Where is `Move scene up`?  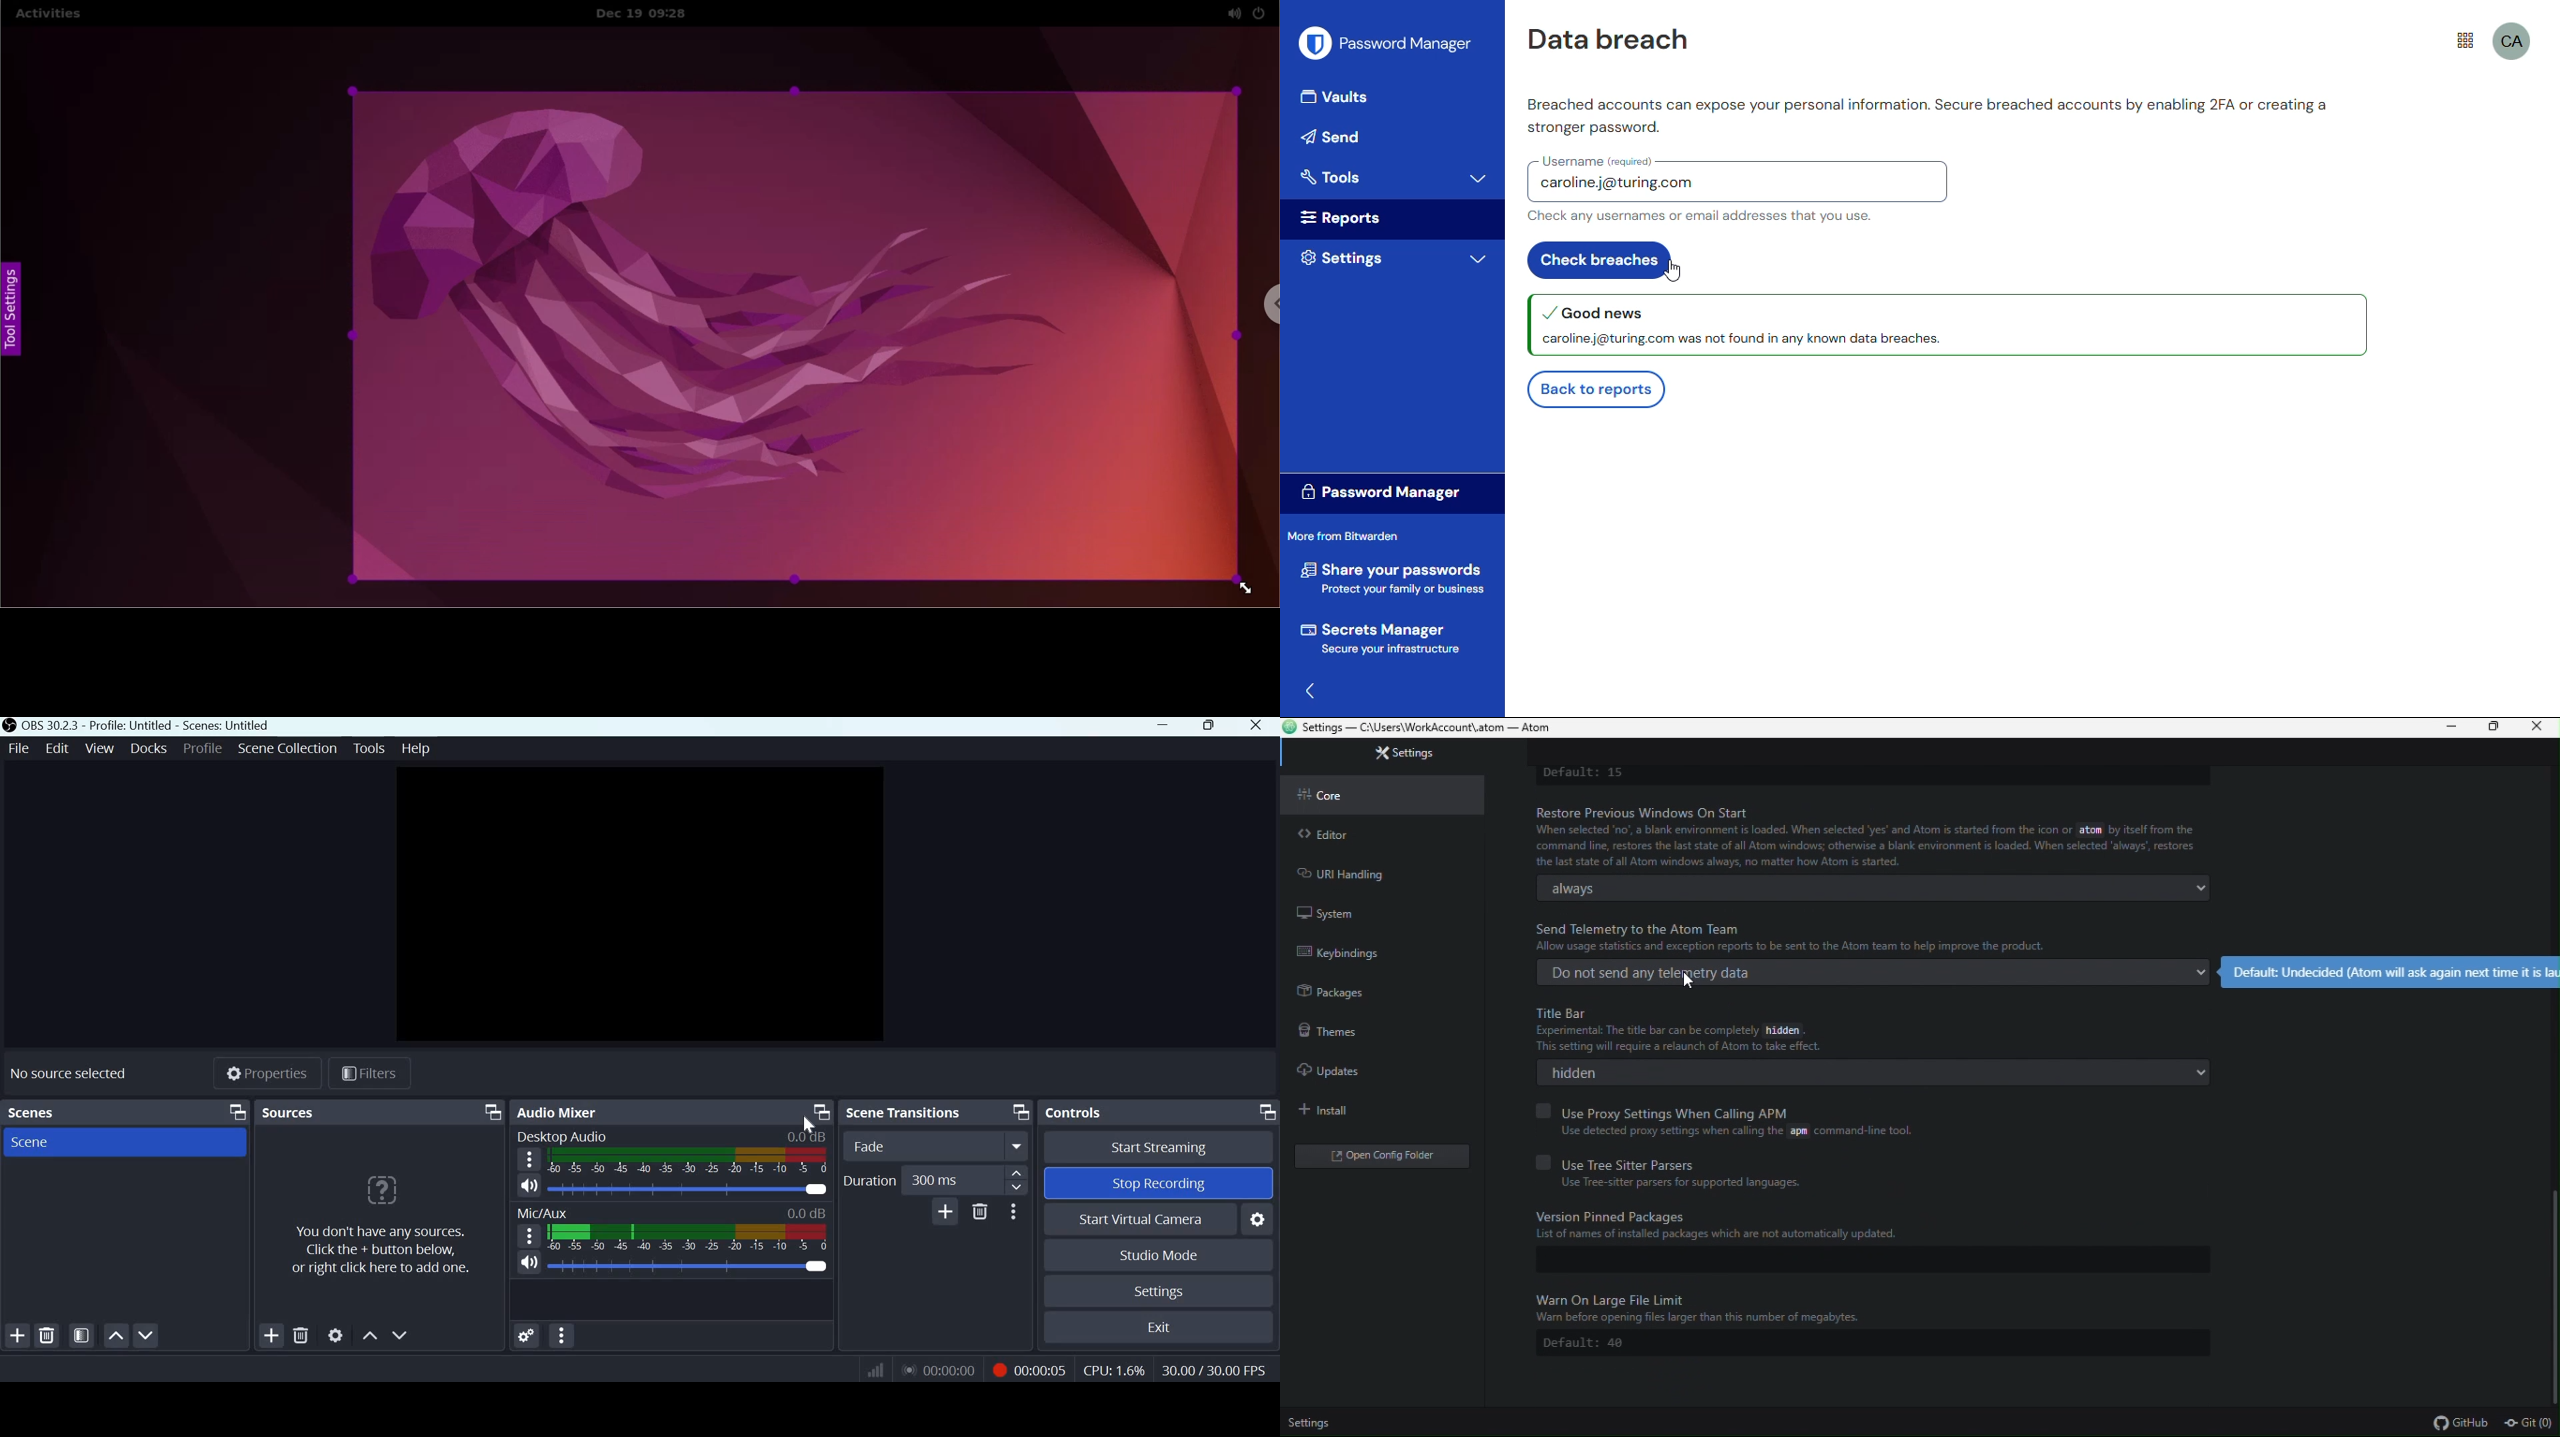
Move scene up is located at coordinates (116, 1336).